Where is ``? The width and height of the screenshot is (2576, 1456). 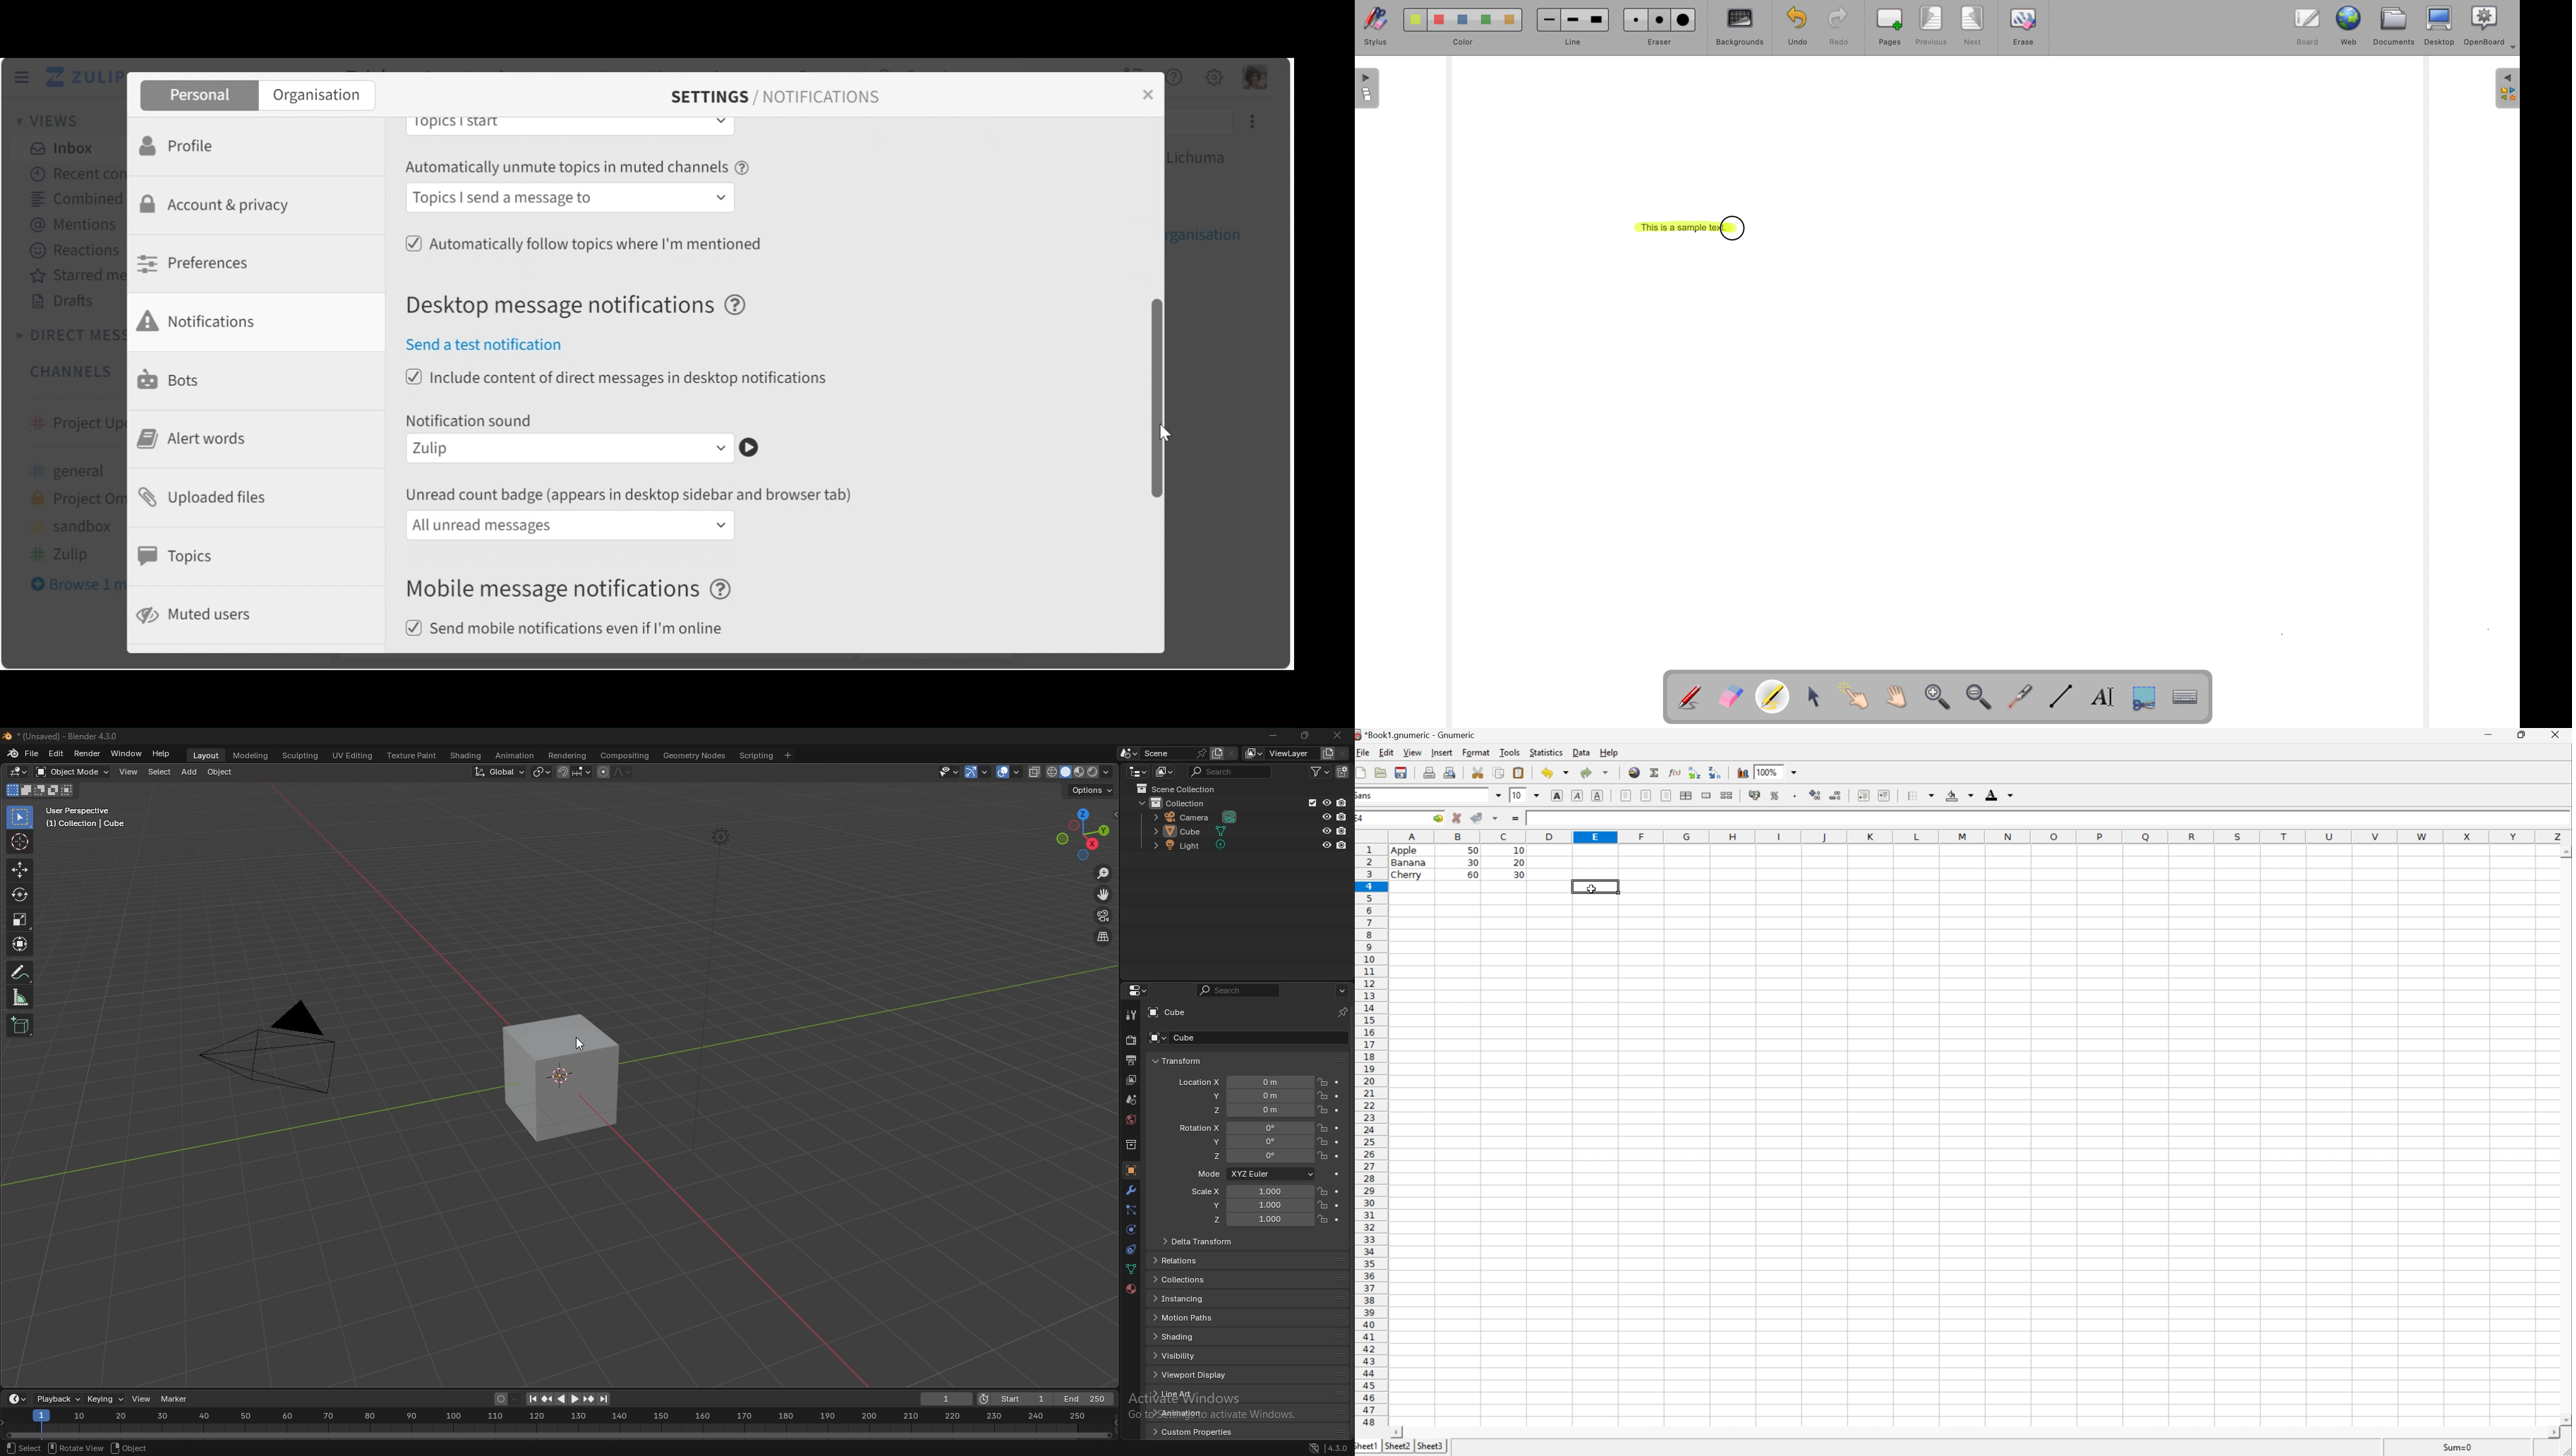  is located at coordinates (2043, 818).